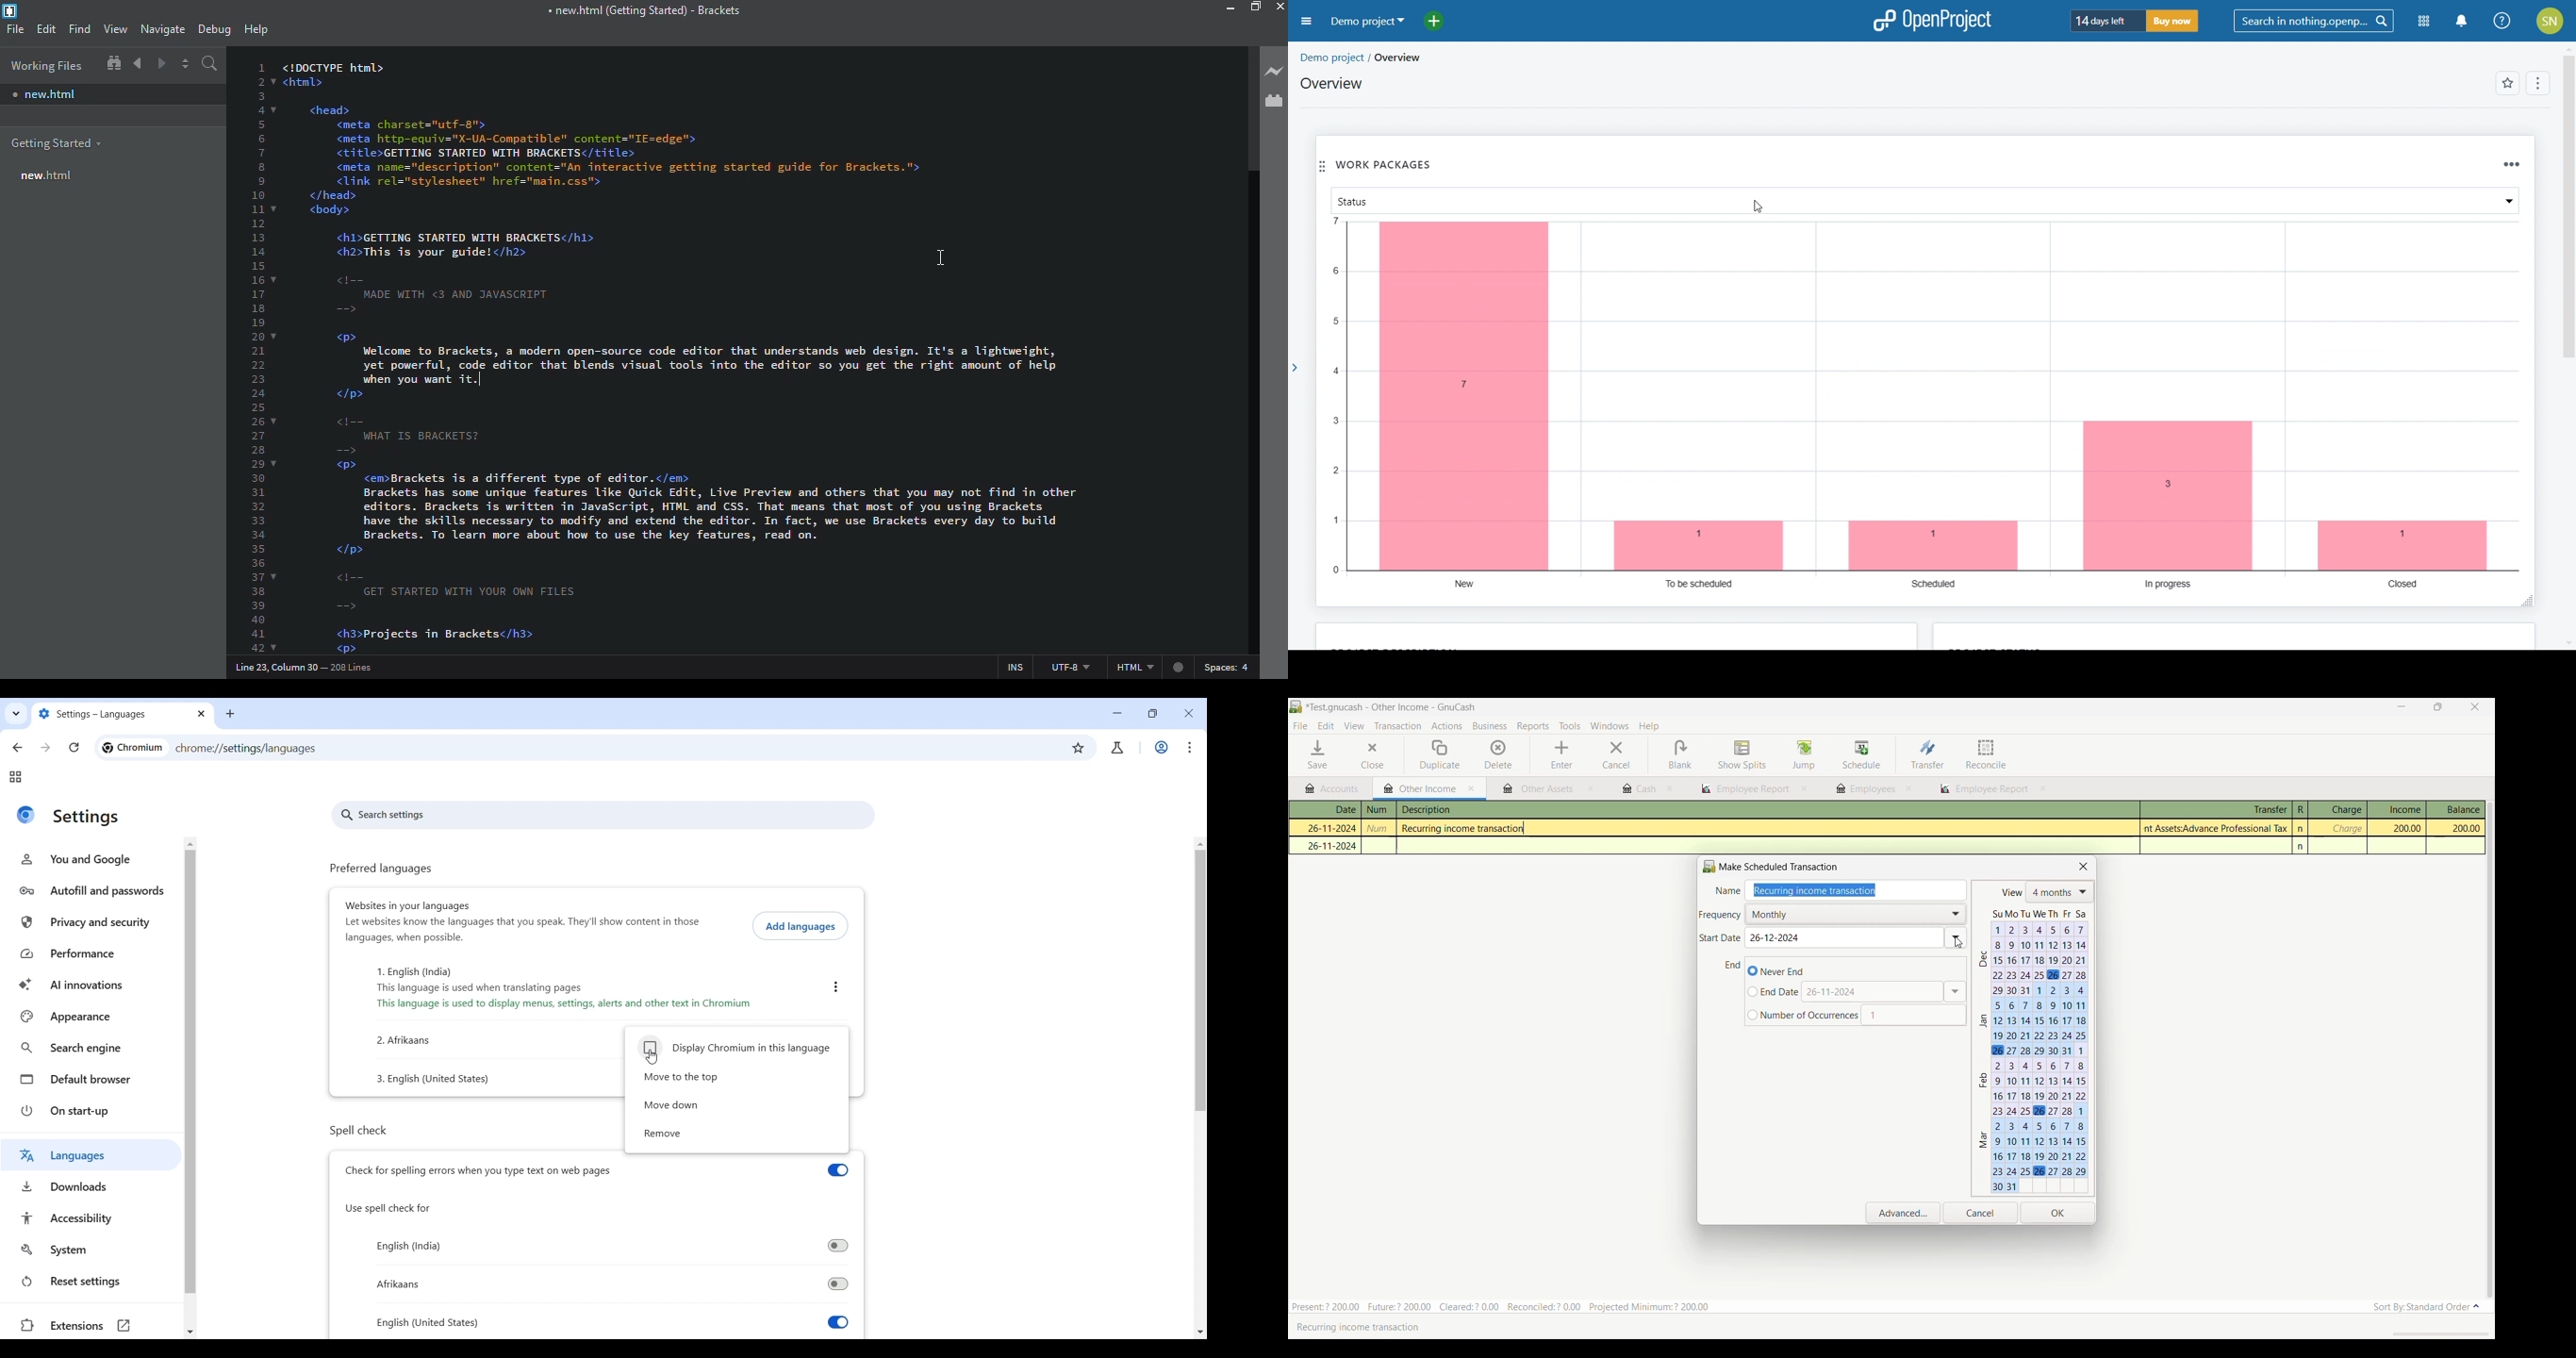  I want to click on Software logo, so click(1296, 707).